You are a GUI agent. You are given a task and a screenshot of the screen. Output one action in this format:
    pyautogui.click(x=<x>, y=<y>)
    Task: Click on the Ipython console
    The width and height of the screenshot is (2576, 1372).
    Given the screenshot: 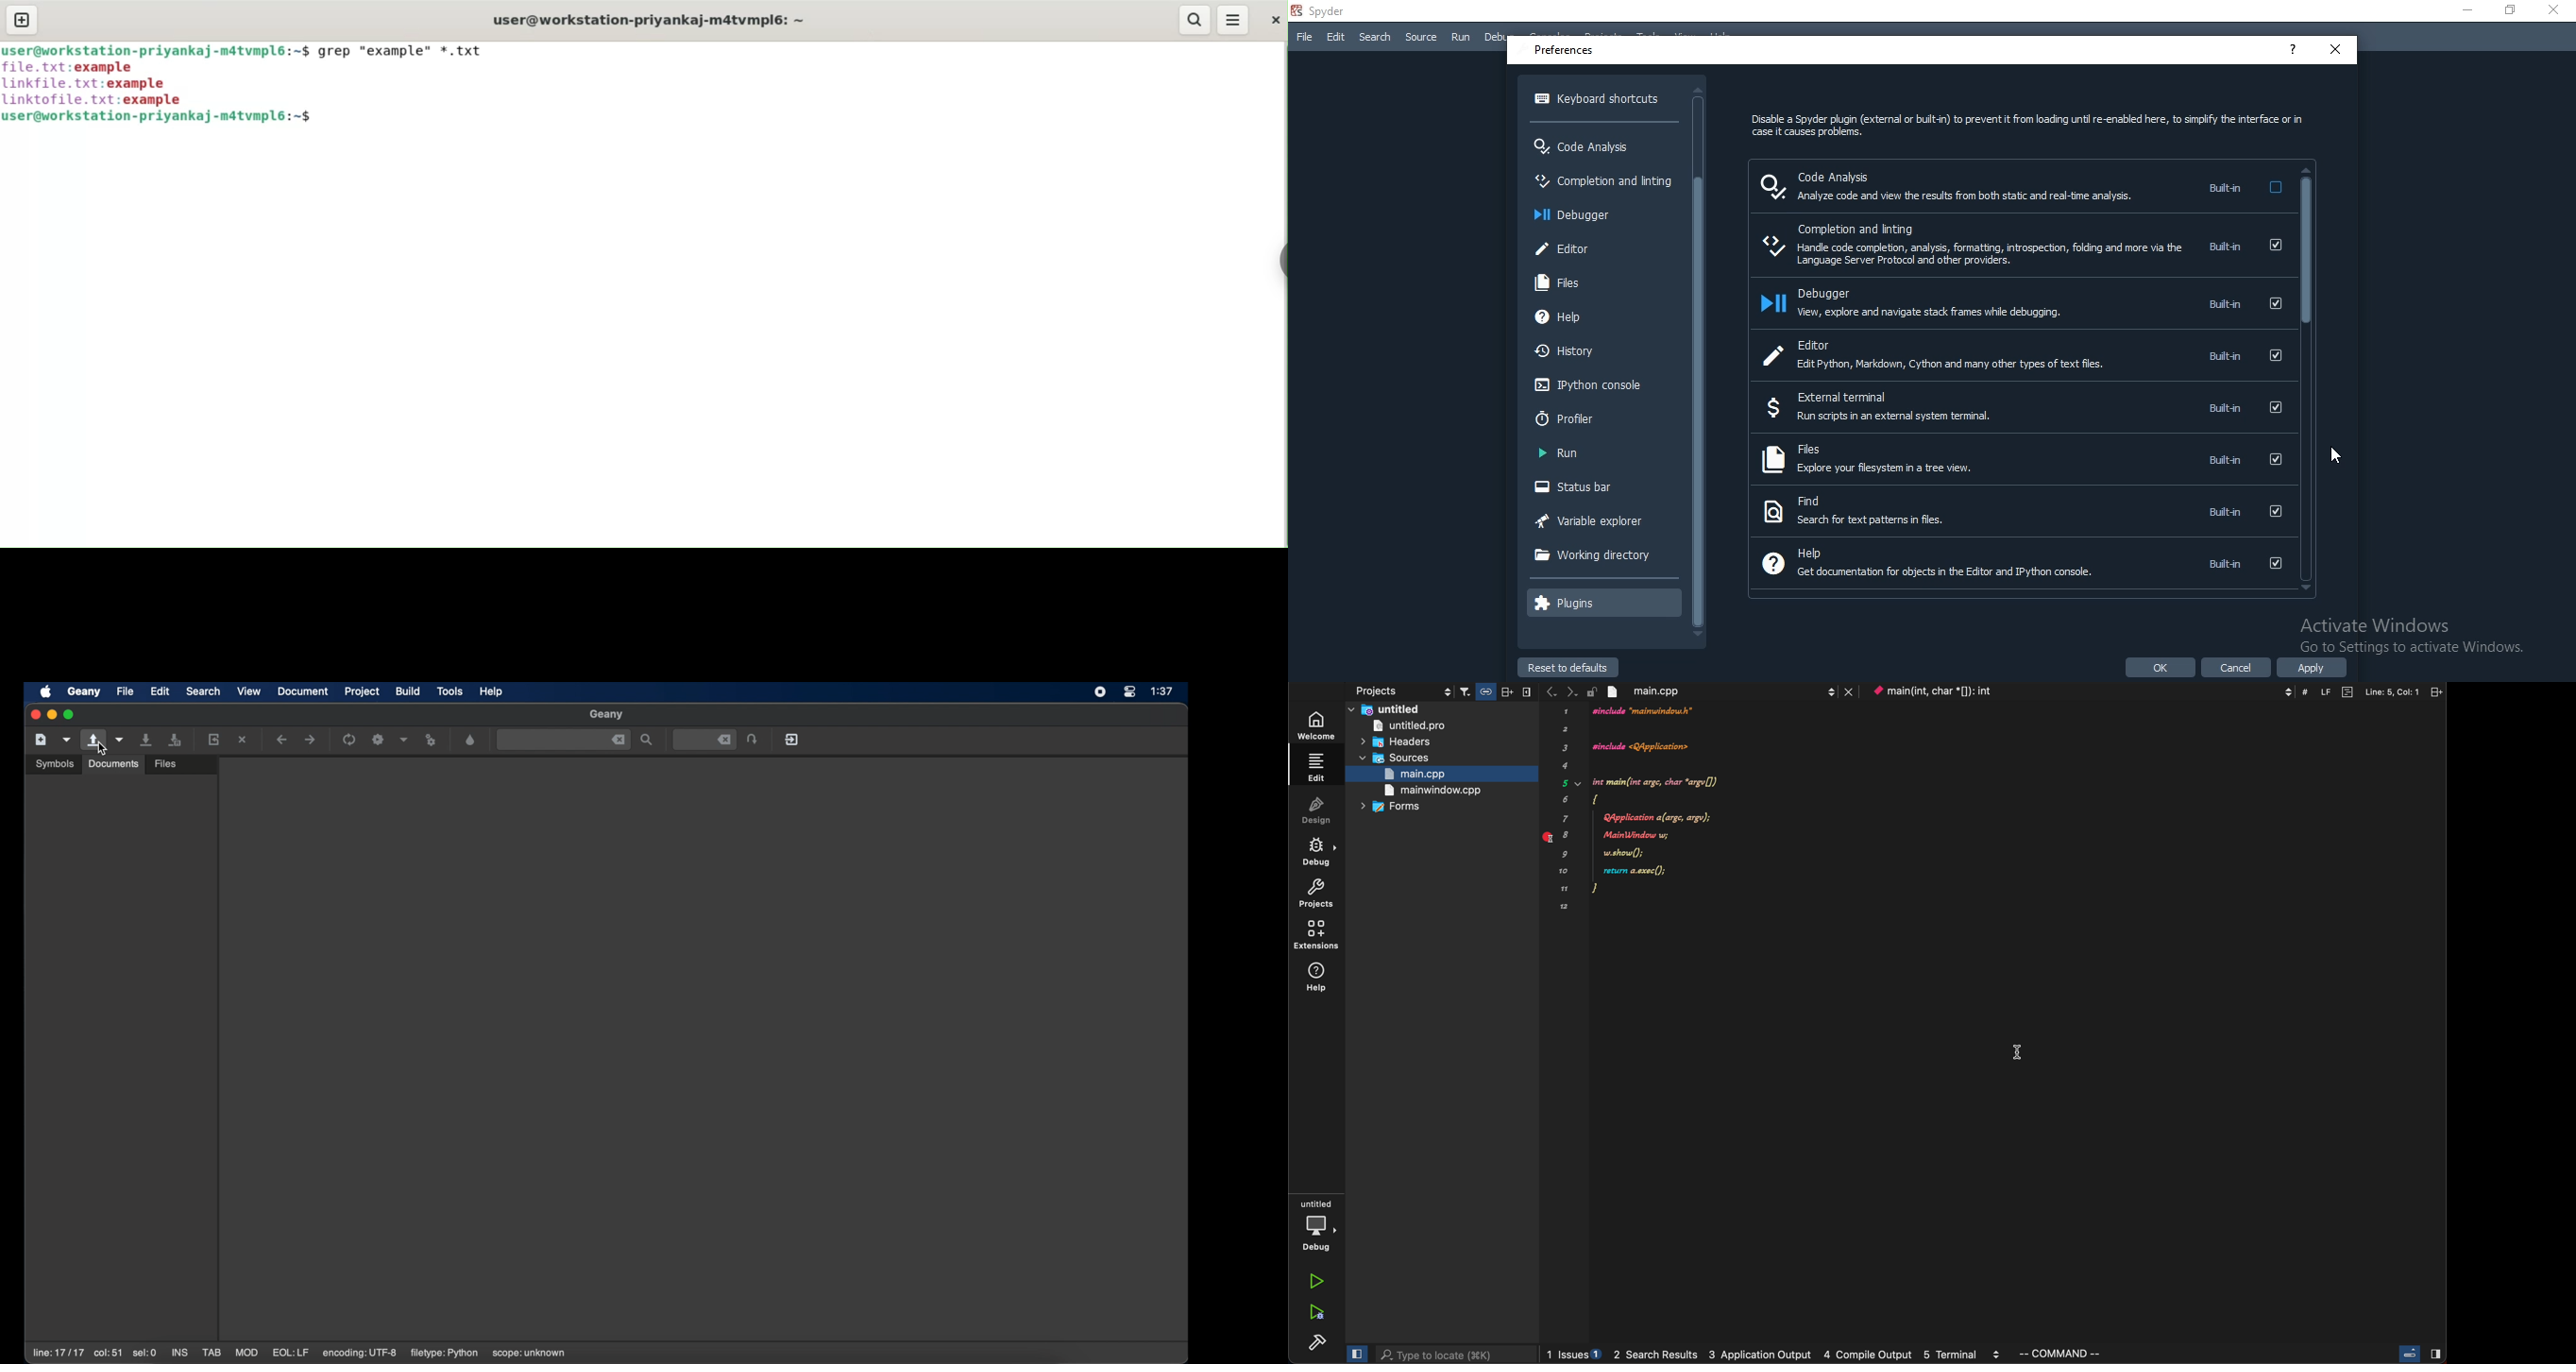 What is the action you would take?
    pyautogui.click(x=1597, y=386)
    